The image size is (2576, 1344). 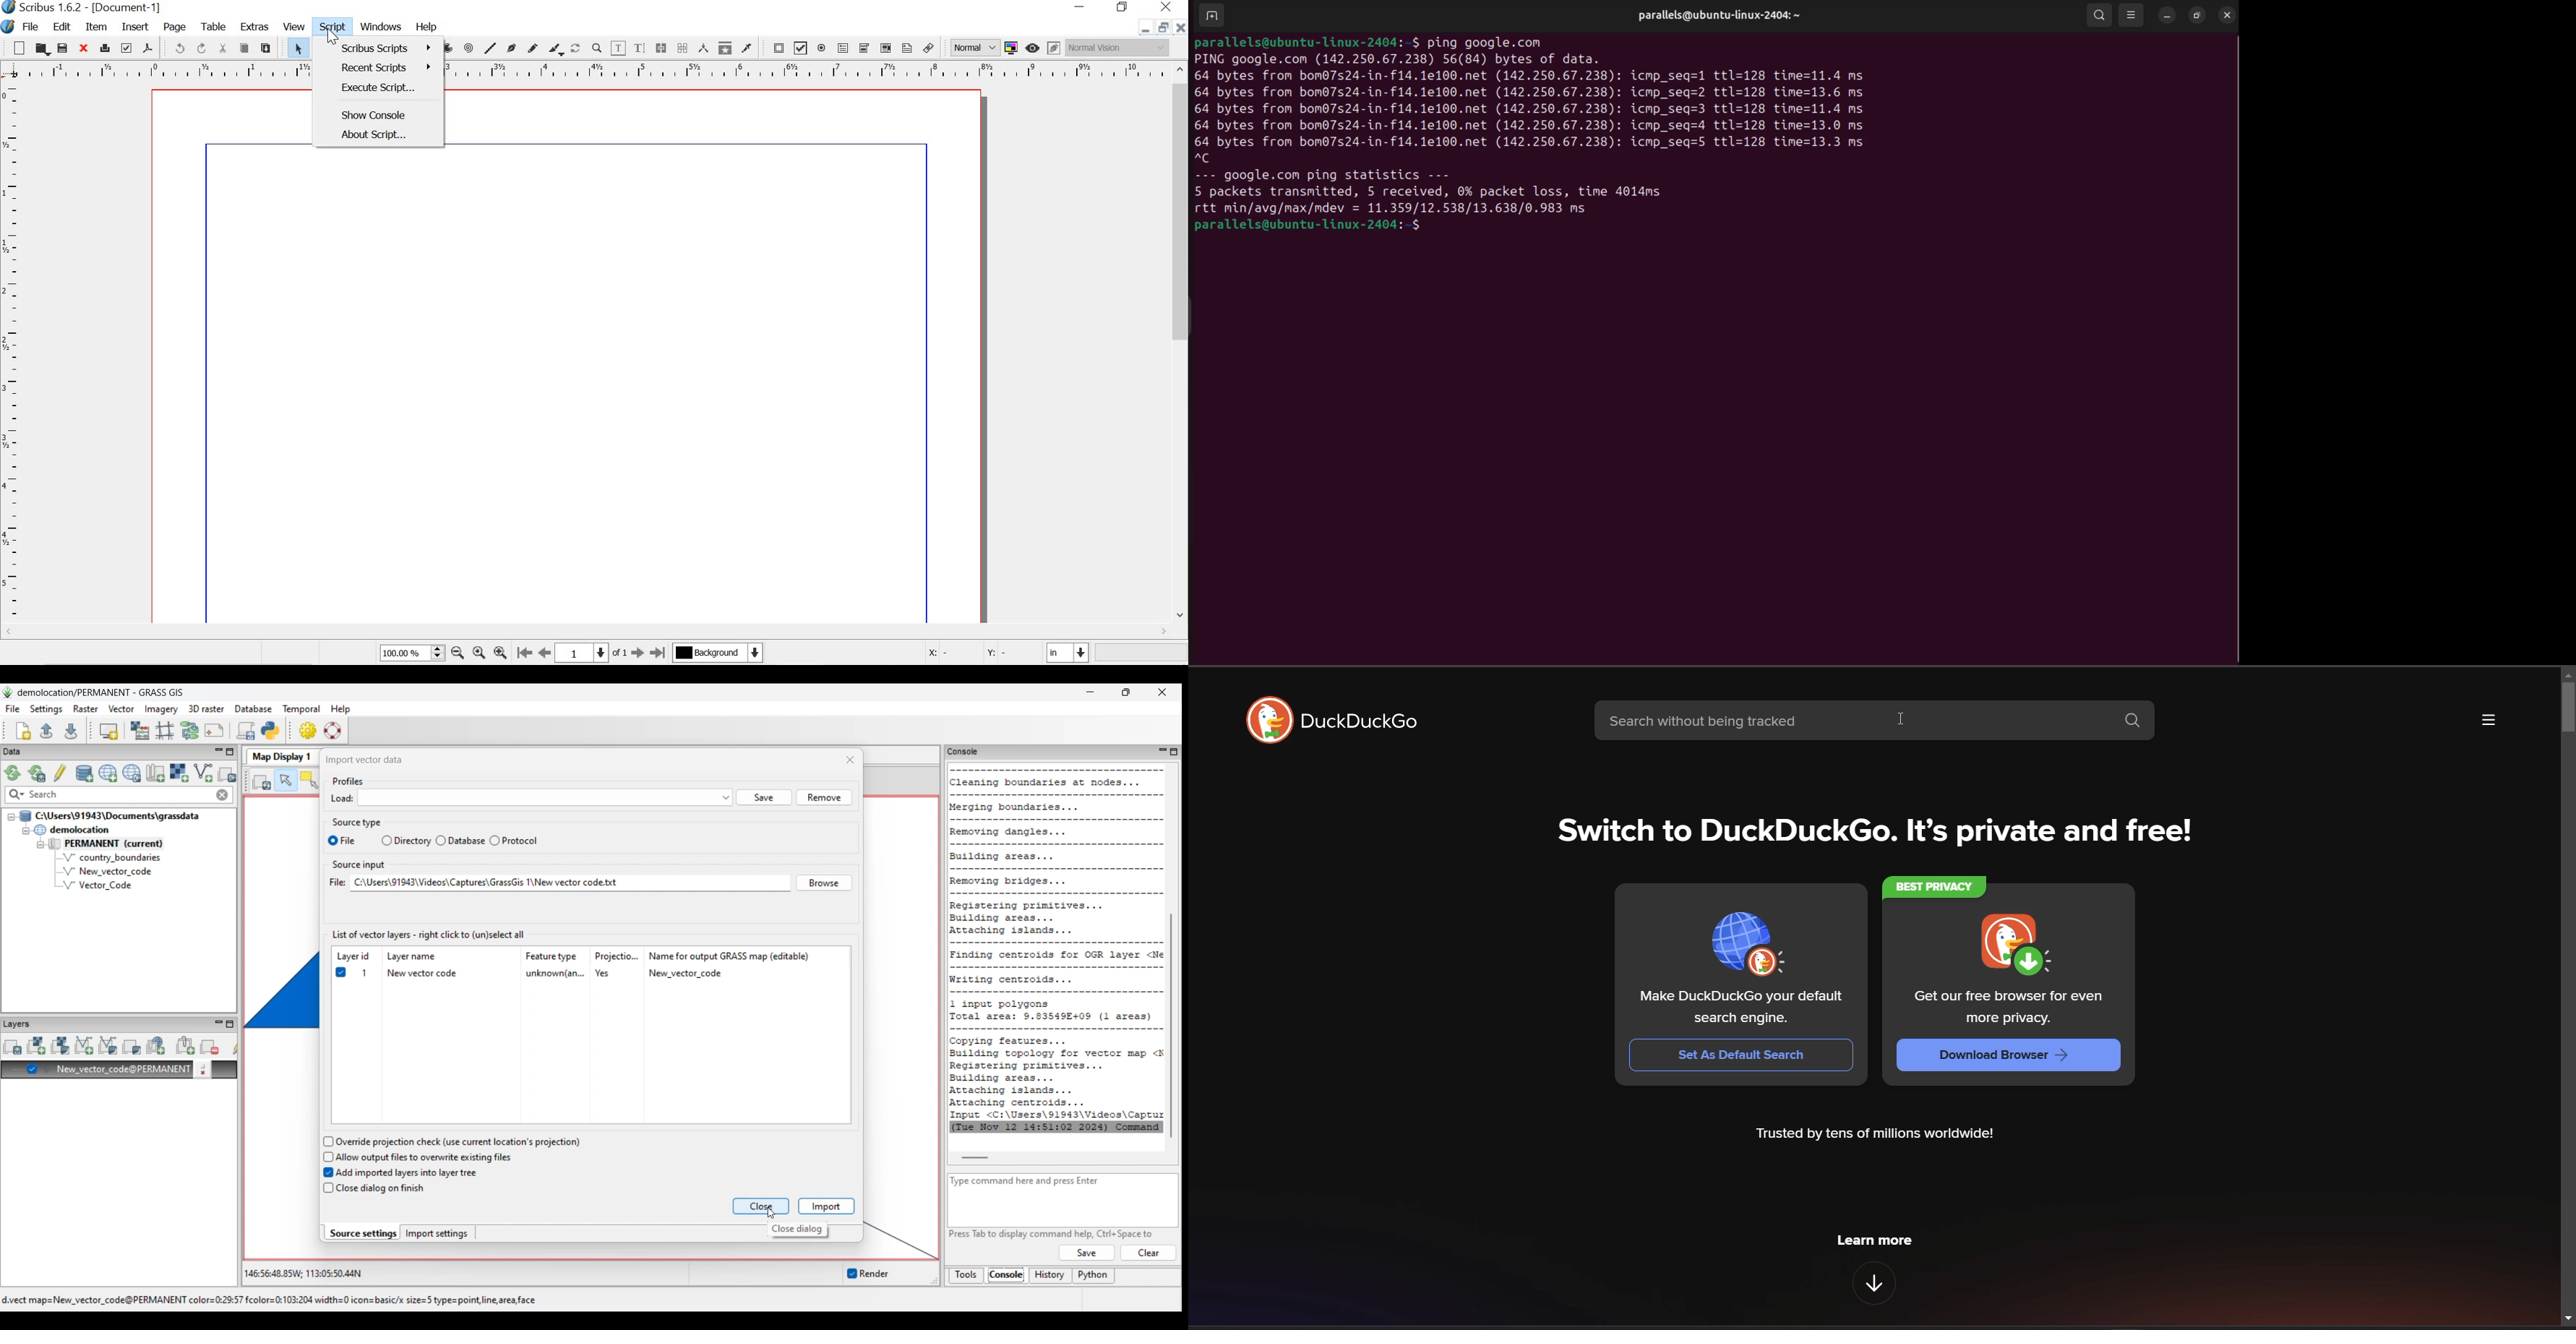 What do you see at coordinates (844, 49) in the screenshot?
I see `pdf text field` at bounding box center [844, 49].